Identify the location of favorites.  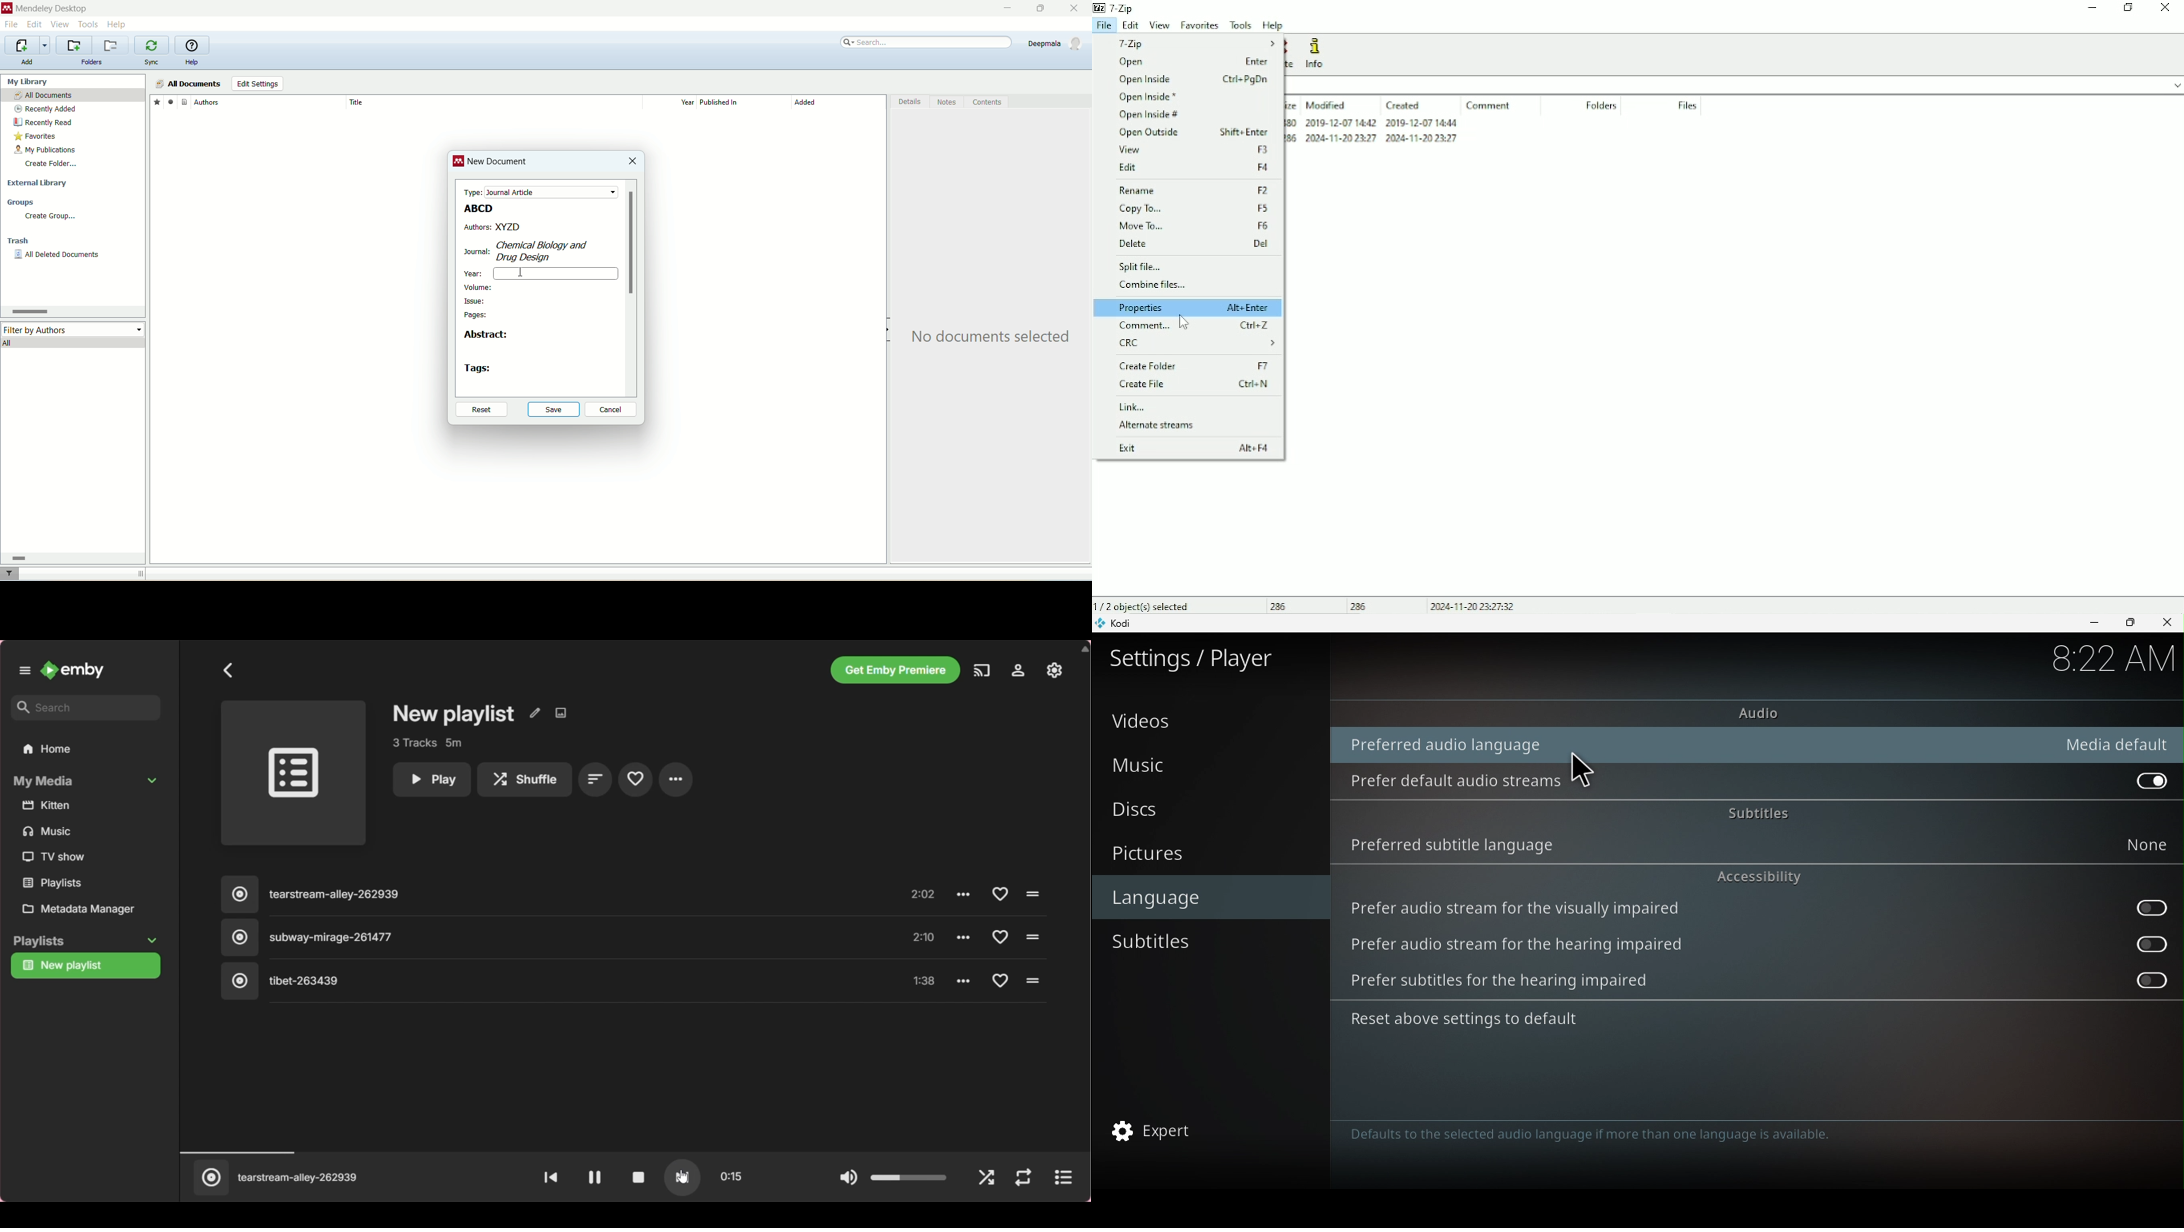
(156, 101).